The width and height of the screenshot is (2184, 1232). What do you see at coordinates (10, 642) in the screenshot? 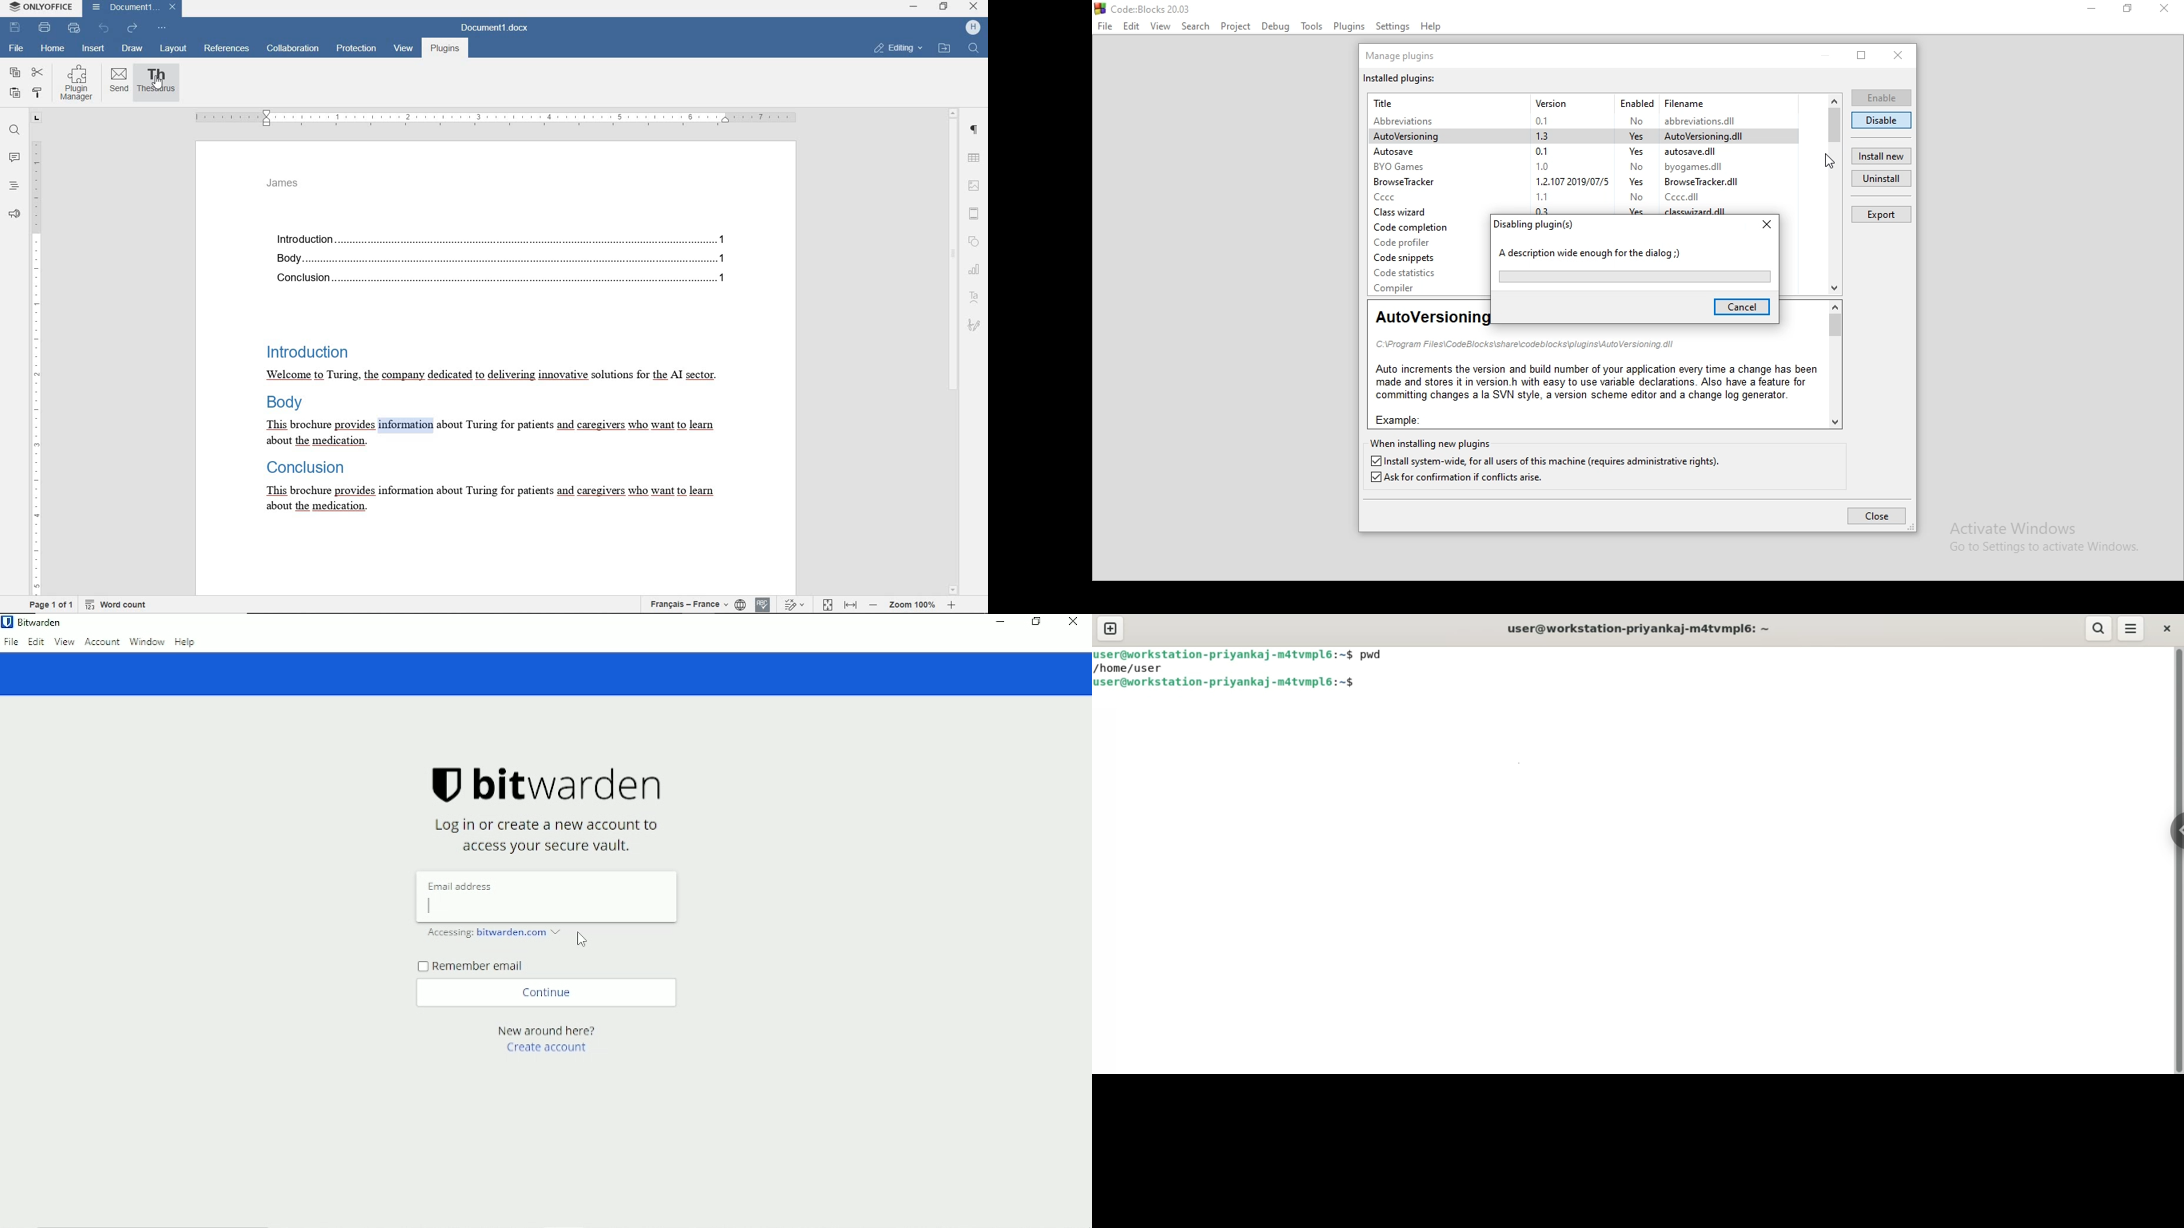
I see `File` at bounding box center [10, 642].